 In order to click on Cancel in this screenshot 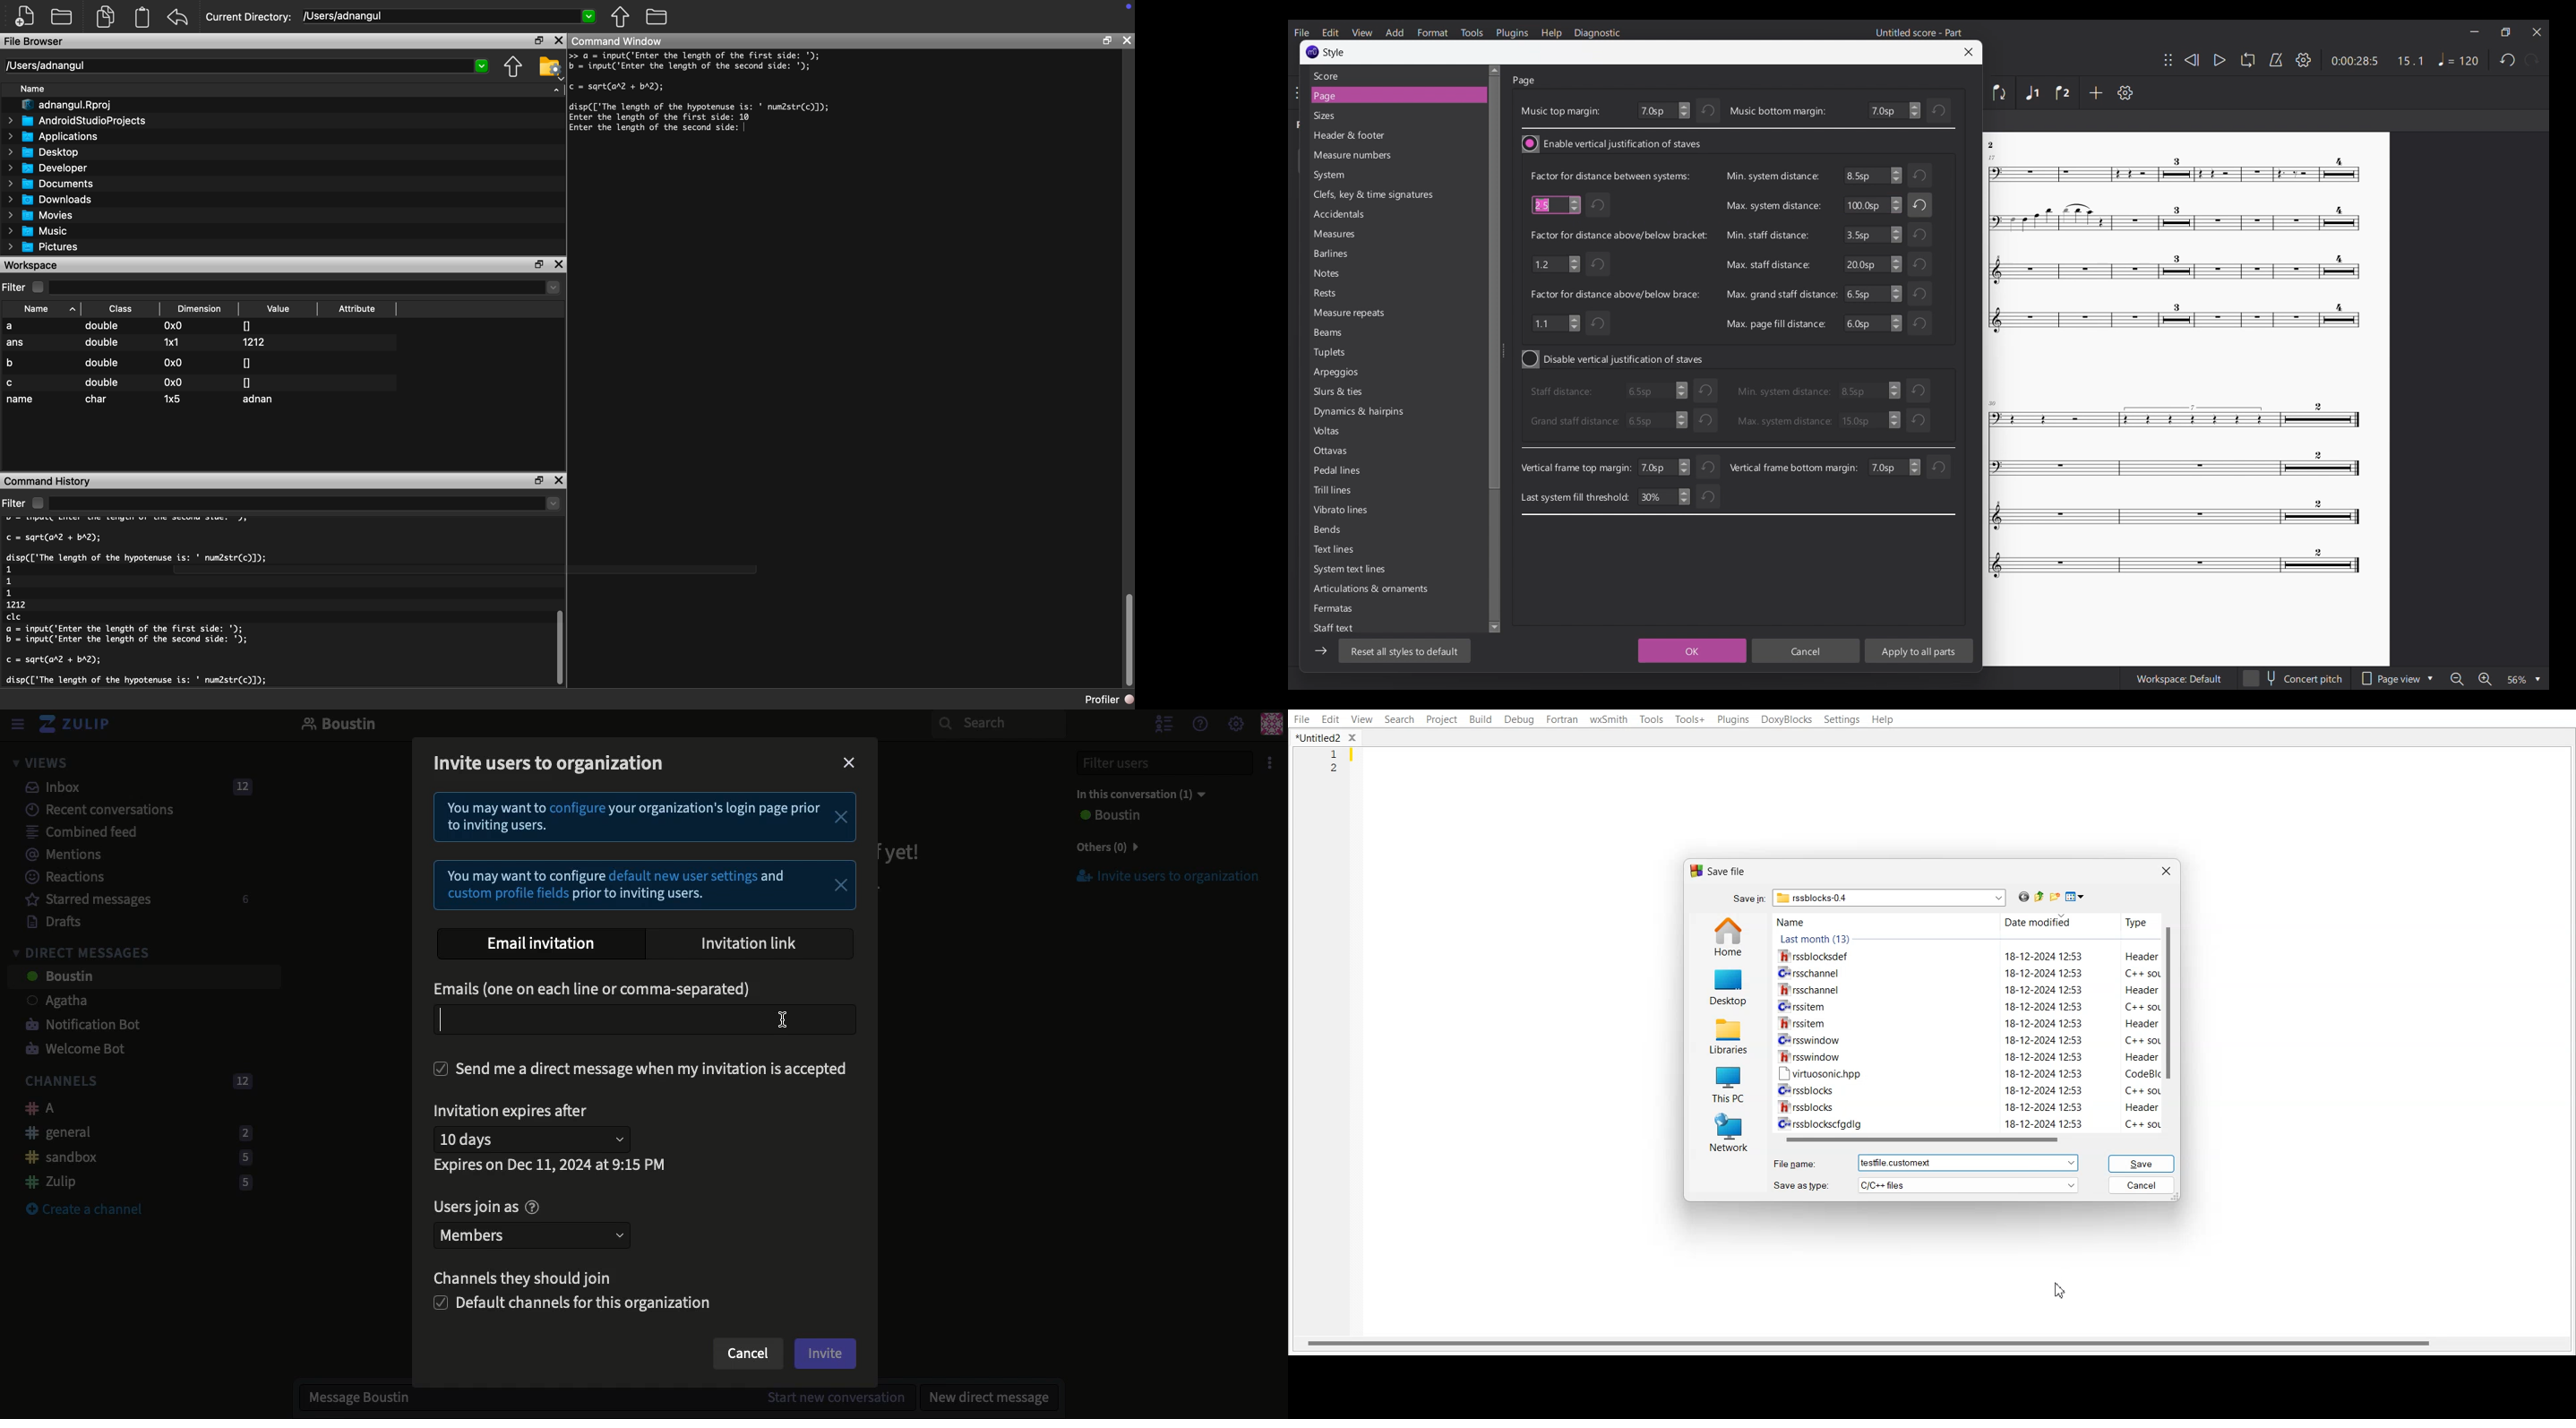, I will do `click(2142, 1185)`.